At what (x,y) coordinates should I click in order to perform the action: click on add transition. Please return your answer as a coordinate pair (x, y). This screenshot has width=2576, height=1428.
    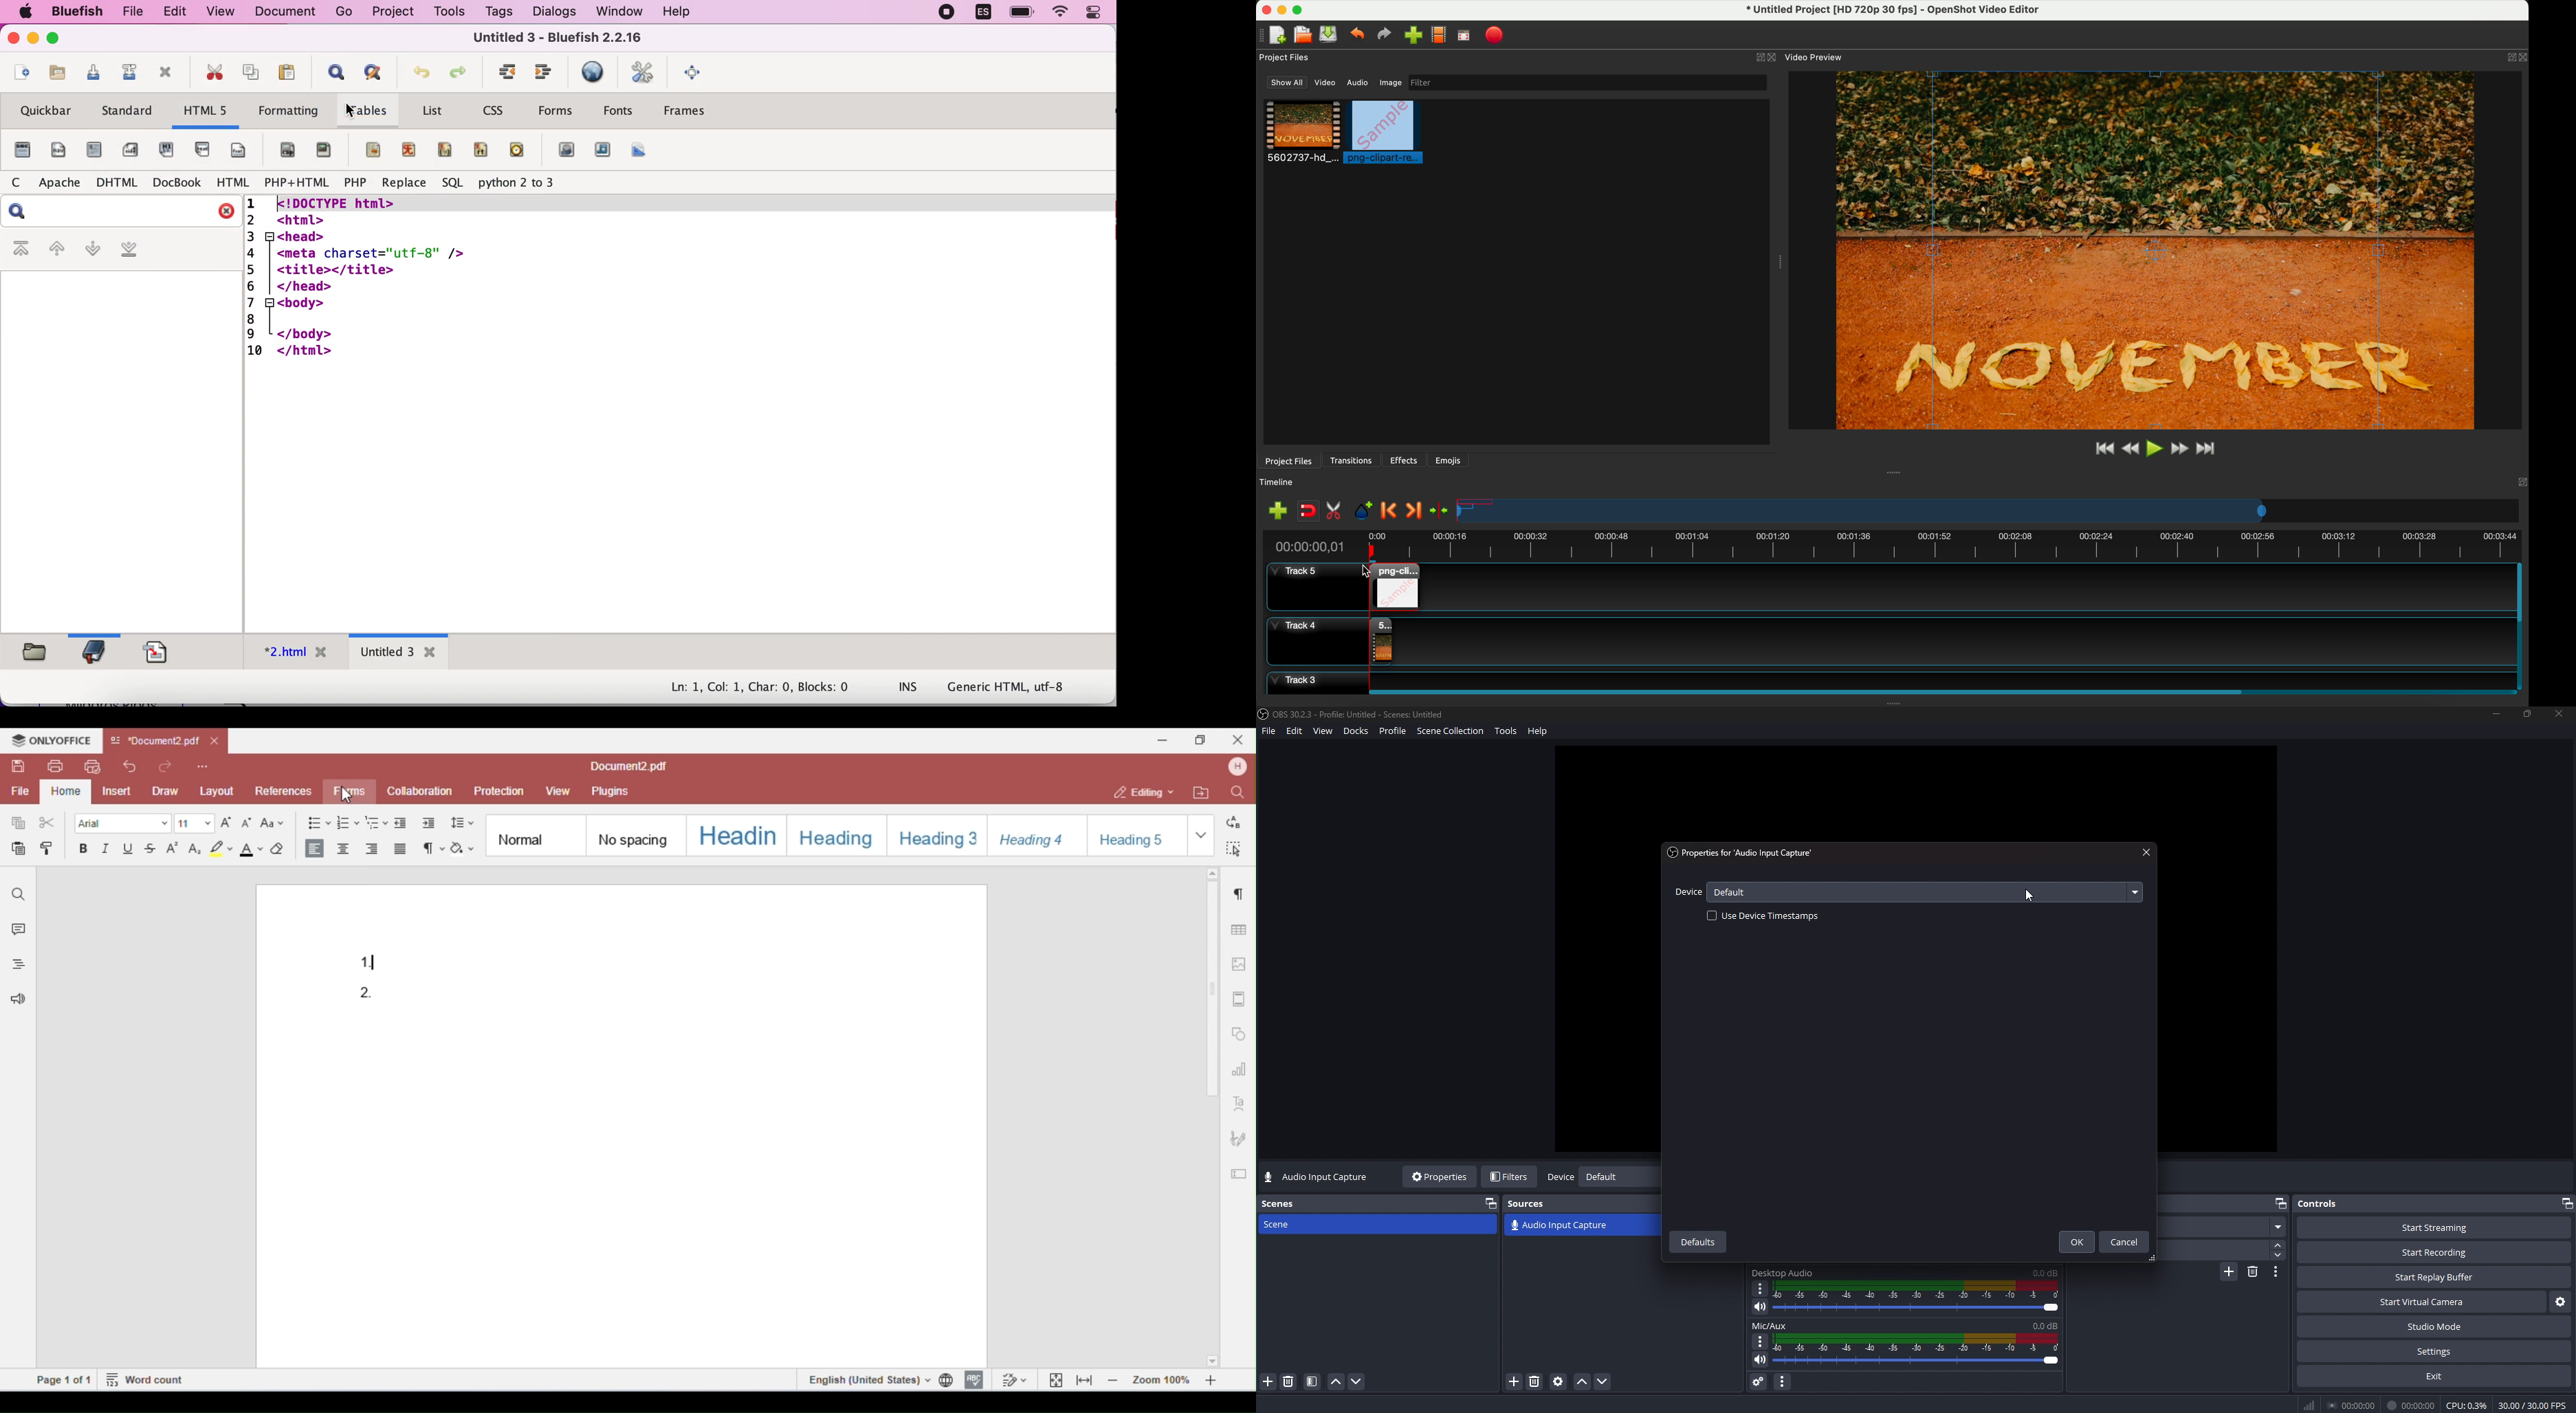
    Looking at the image, I should click on (2229, 1273).